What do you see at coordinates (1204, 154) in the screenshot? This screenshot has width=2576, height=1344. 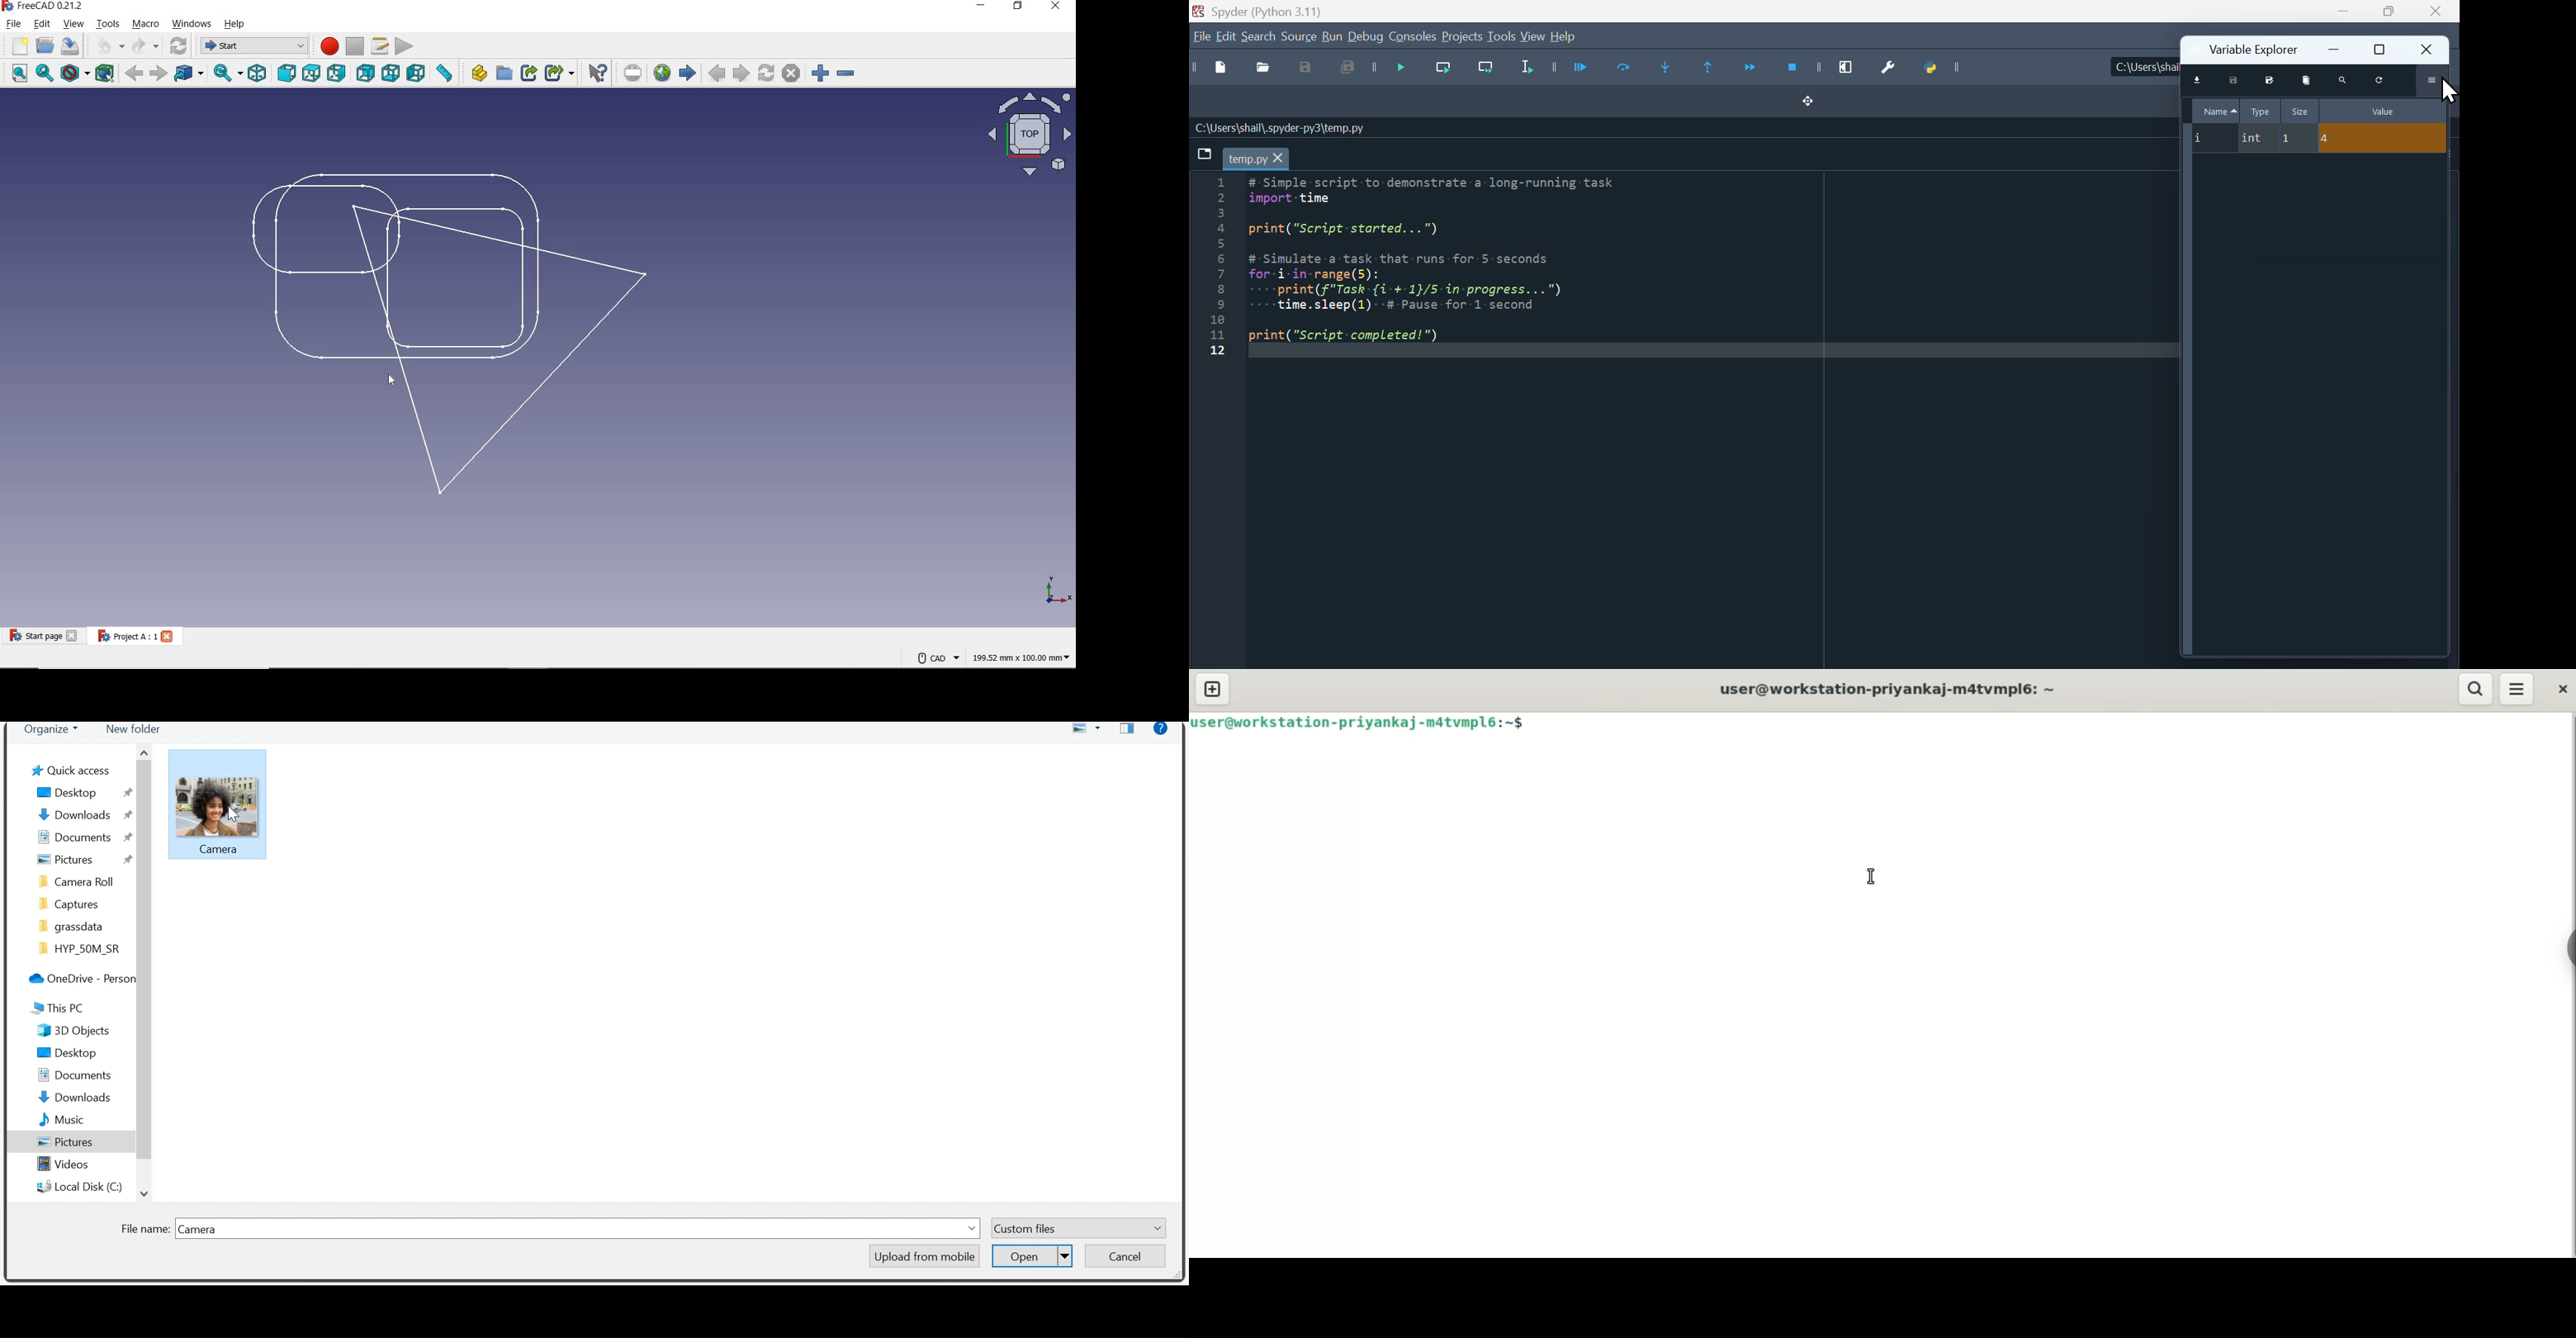 I see `browse tabs` at bounding box center [1204, 154].